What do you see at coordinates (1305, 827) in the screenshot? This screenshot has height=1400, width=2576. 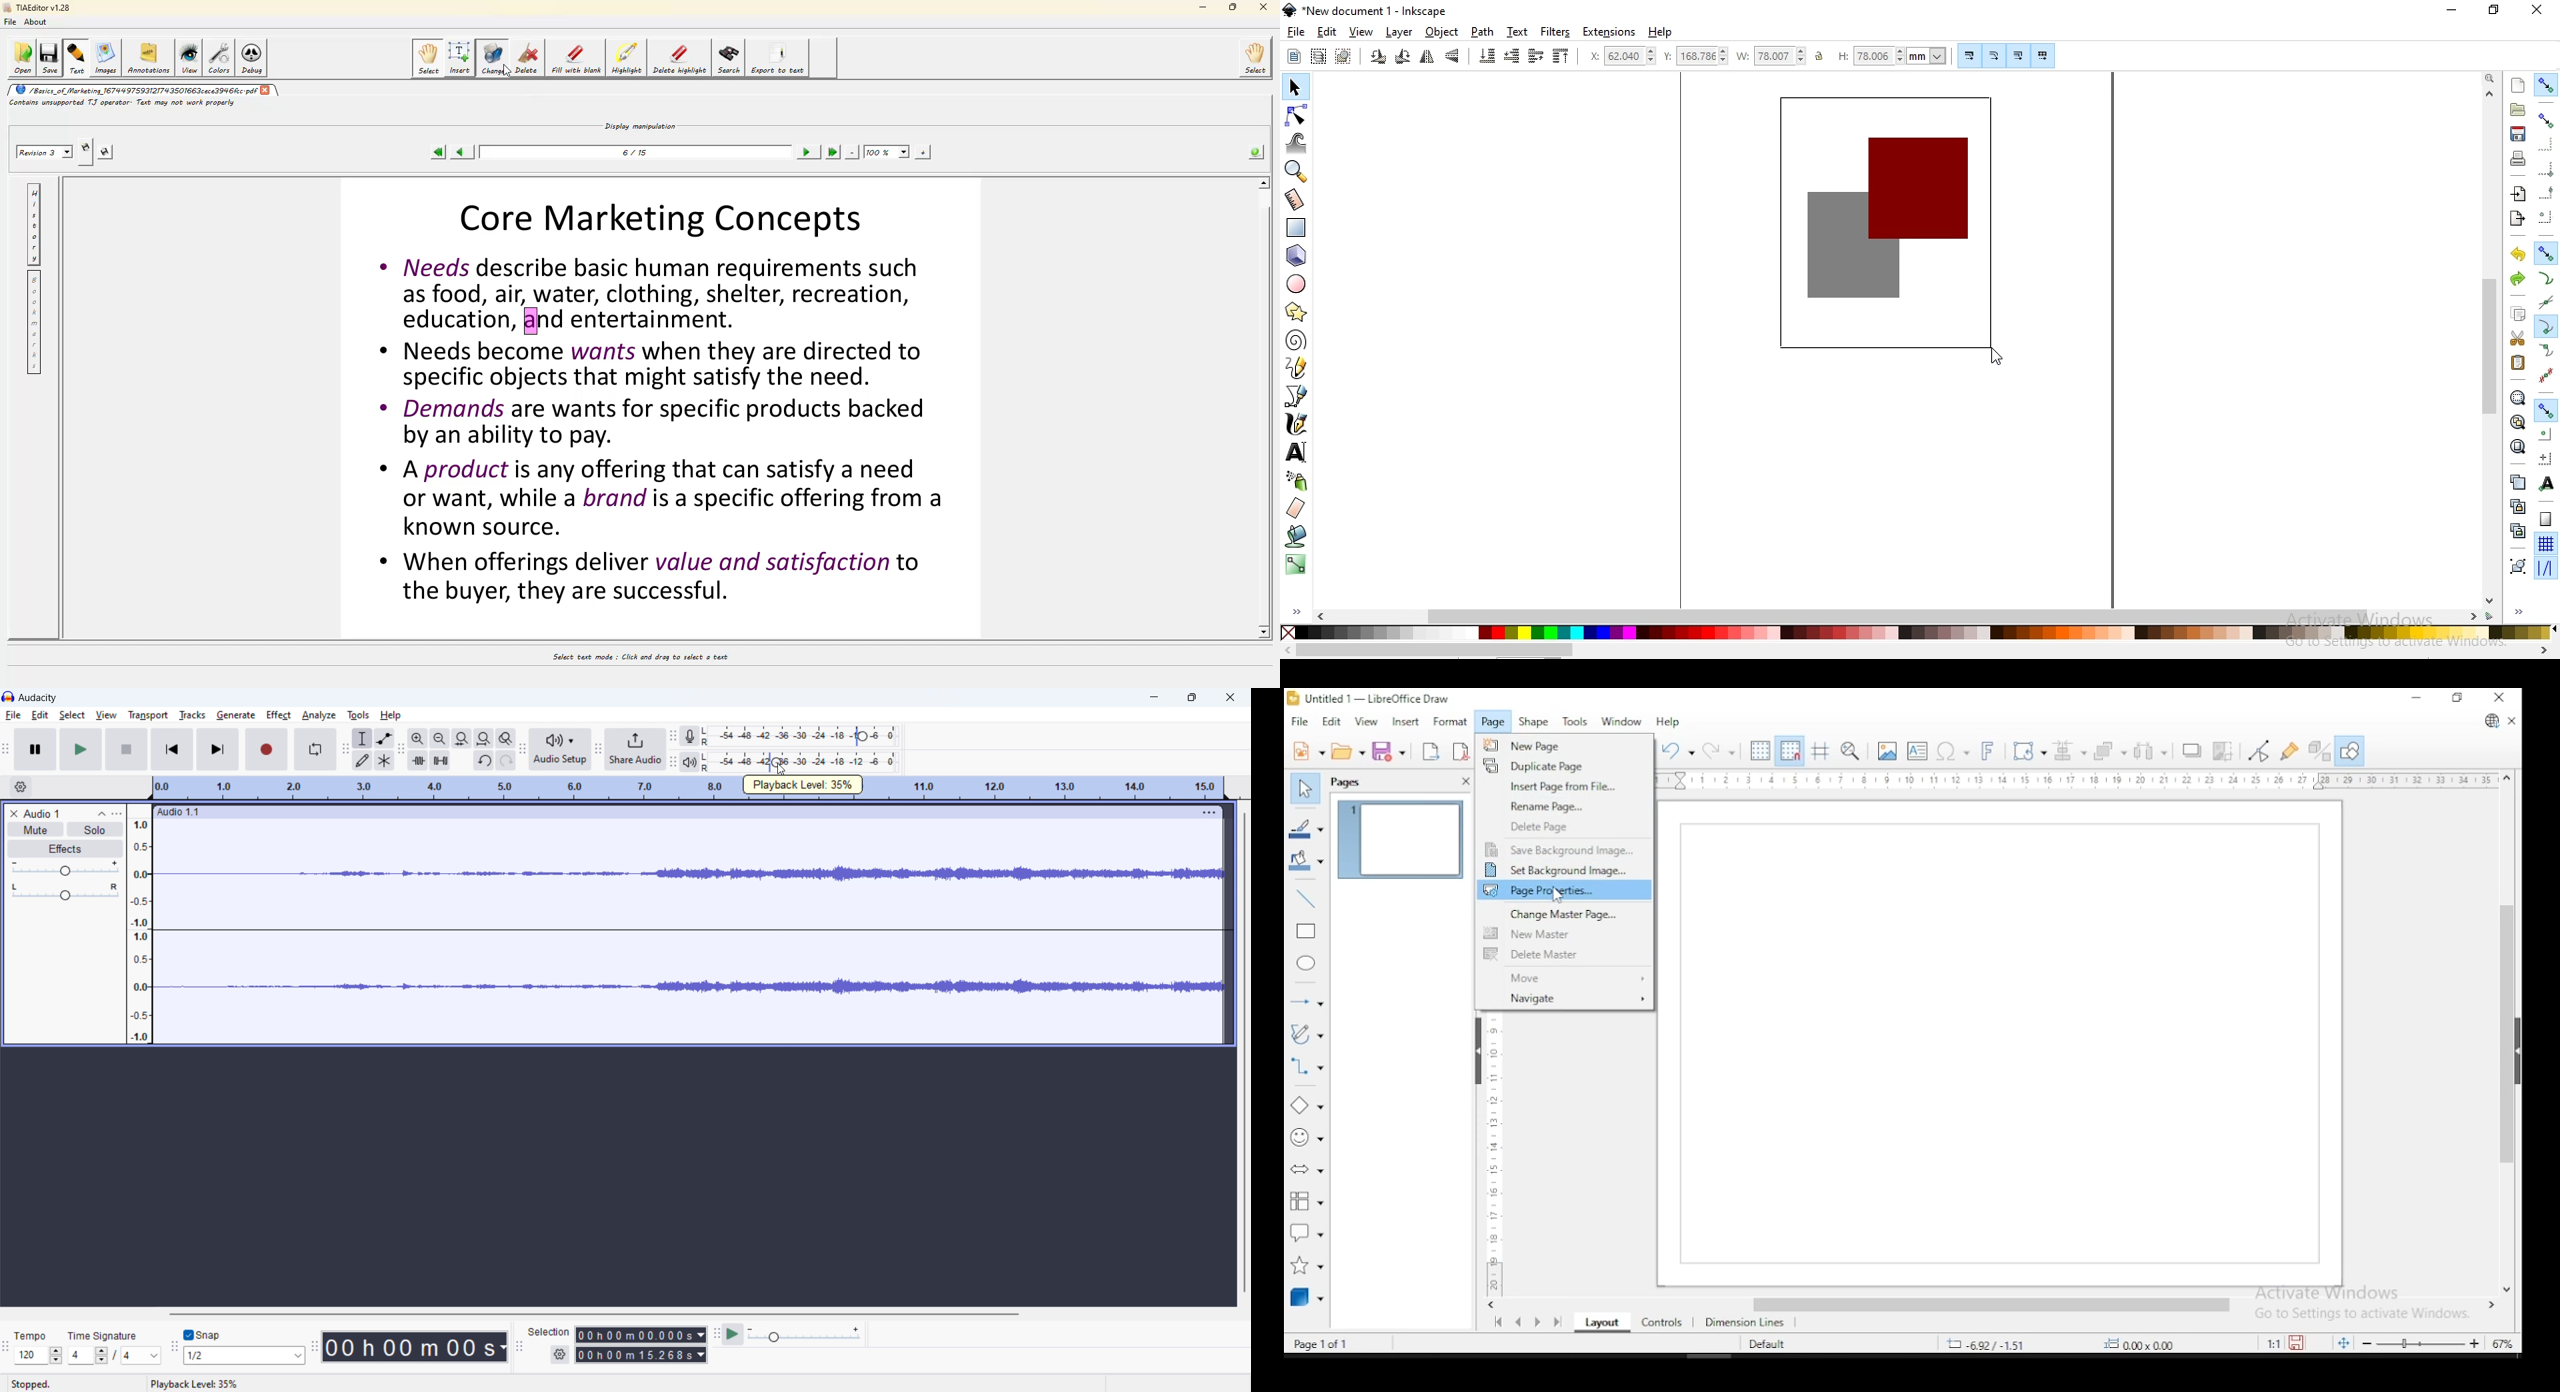 I see `line color` at bounding box center [1305, 827].